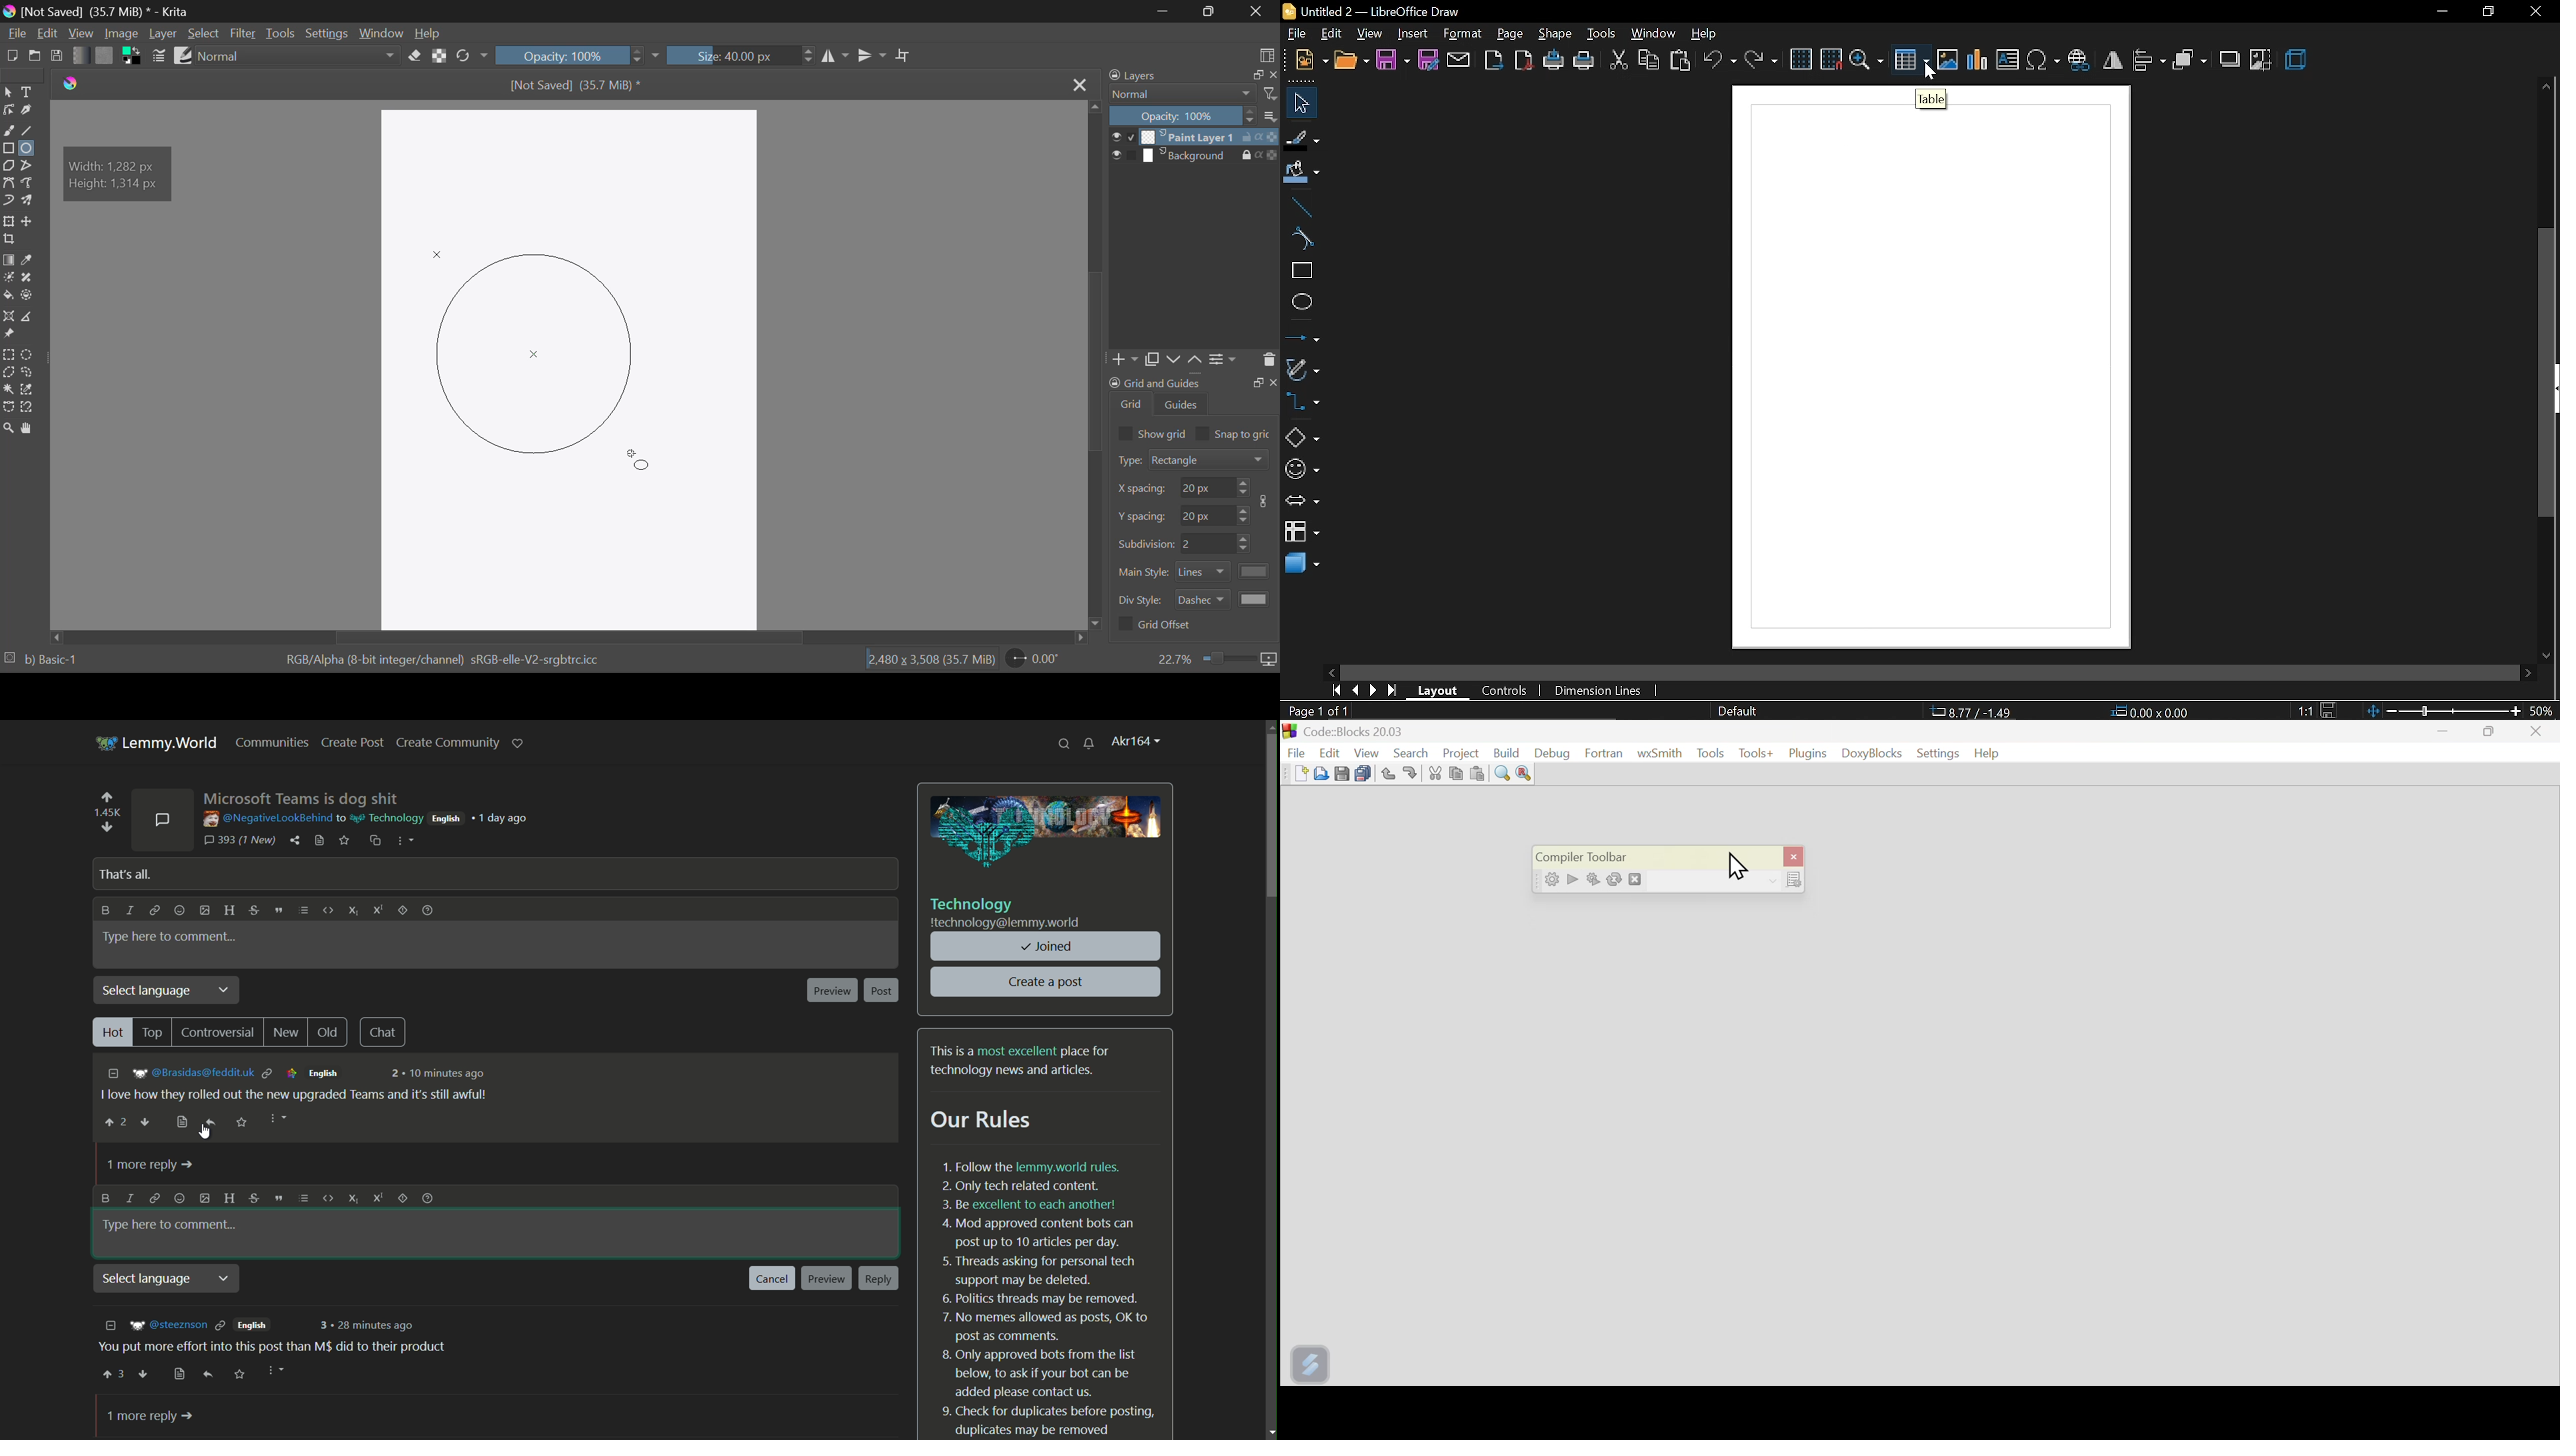 The width and height of the screenshot is (2576, 1456). What do you see at coordinates (836, 56) in the screenshot?
I see `Vertical Mirror Flip` at bounding box center [836, 56].